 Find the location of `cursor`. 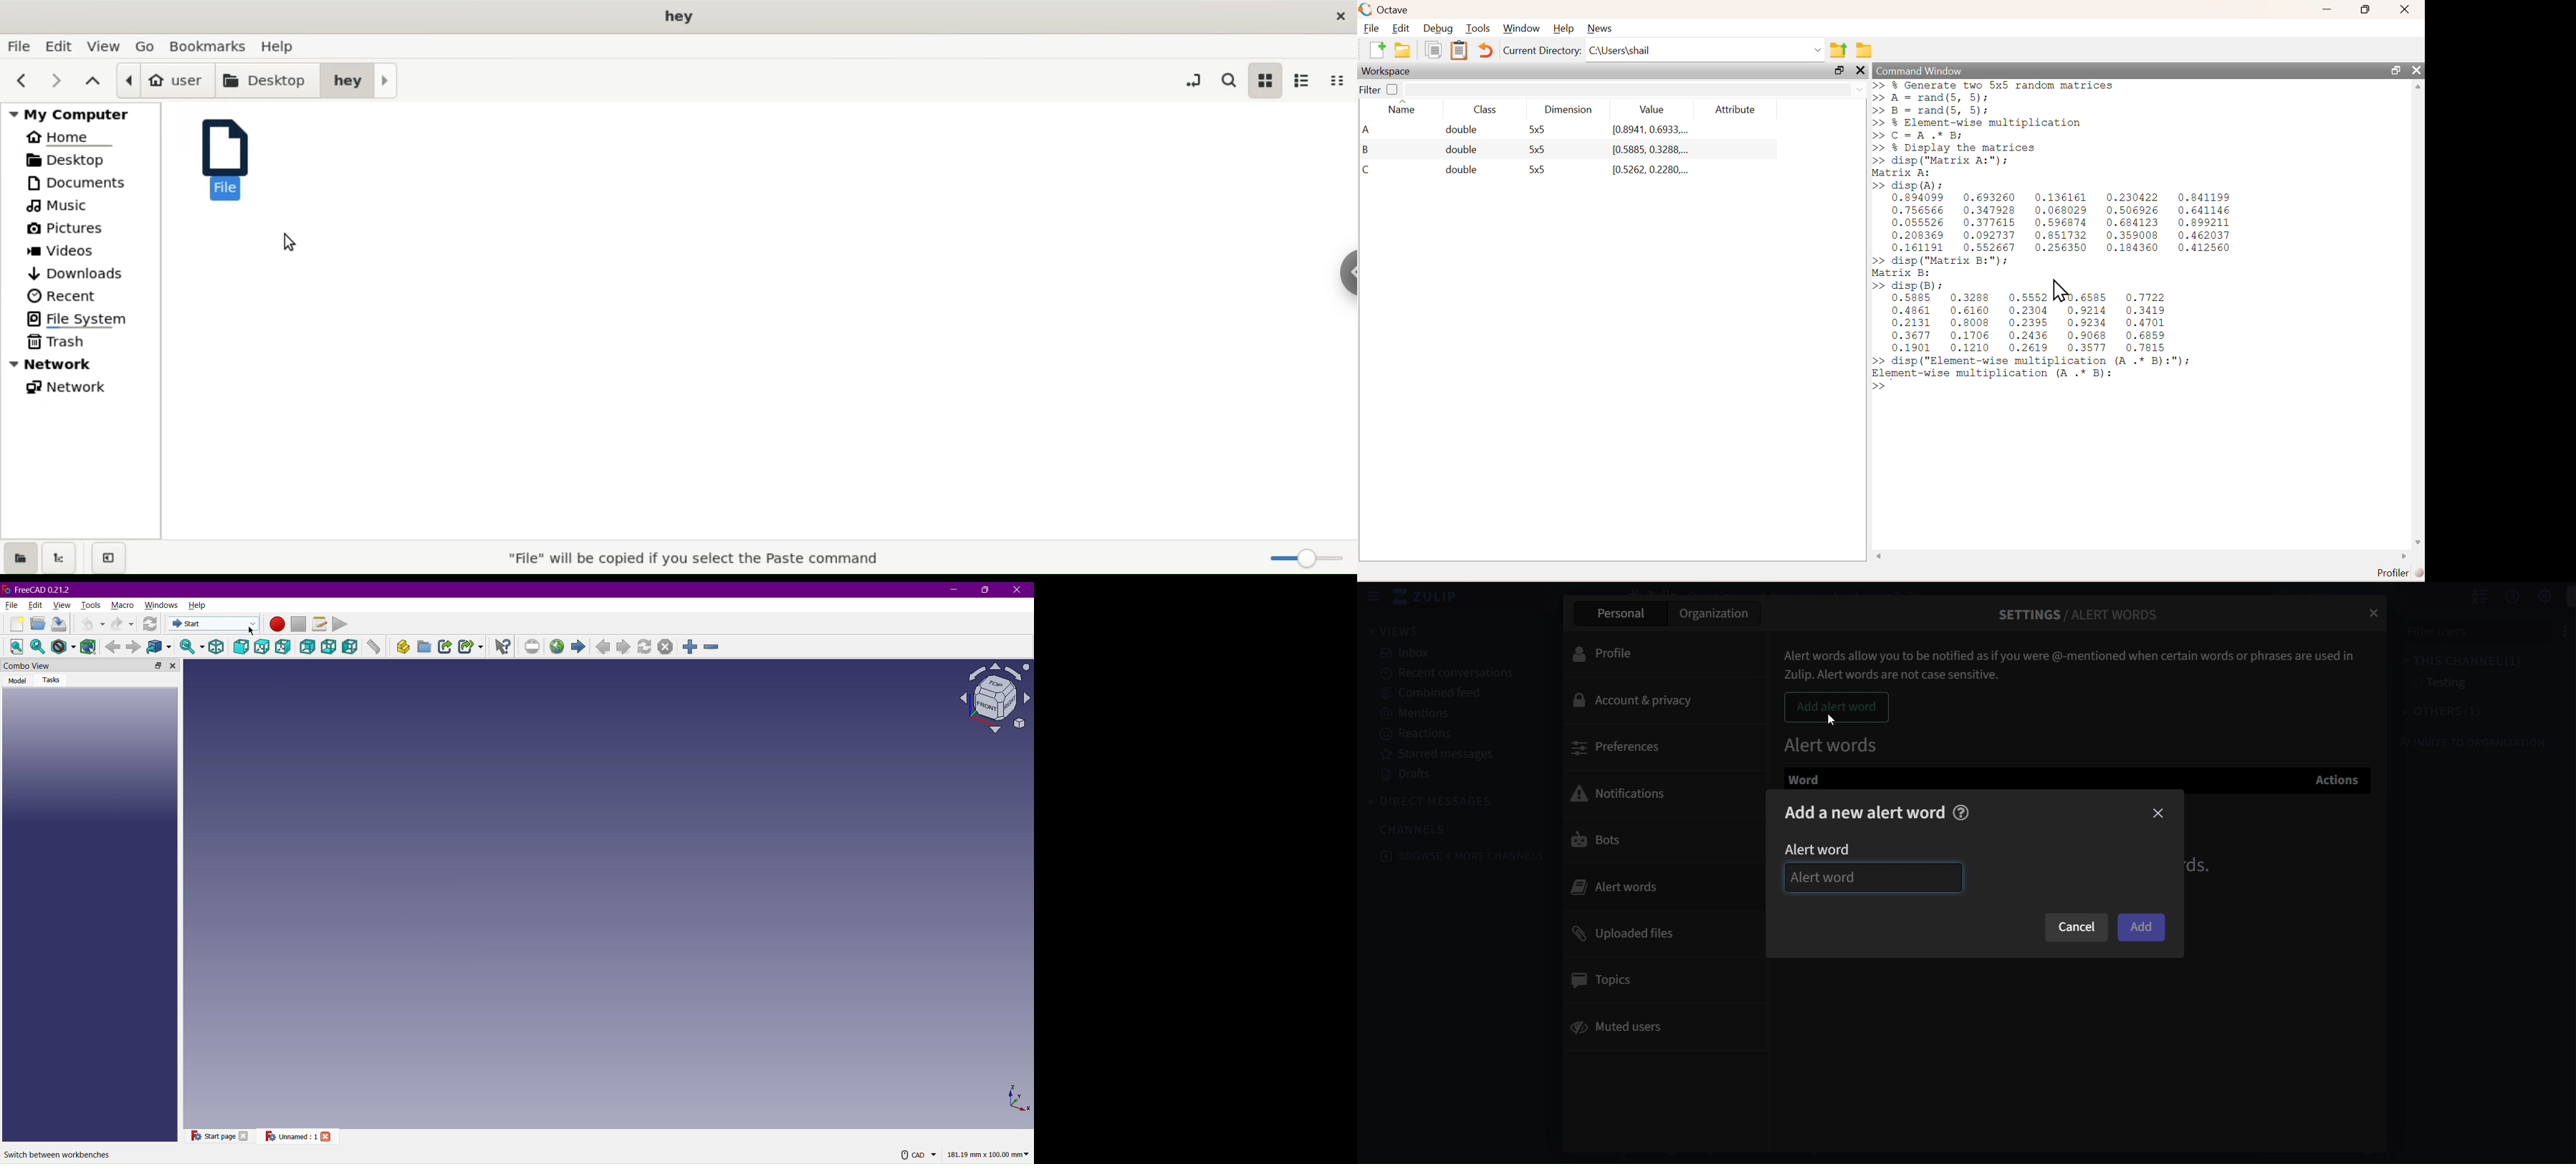

cursor is located at coordinates (289, 240).